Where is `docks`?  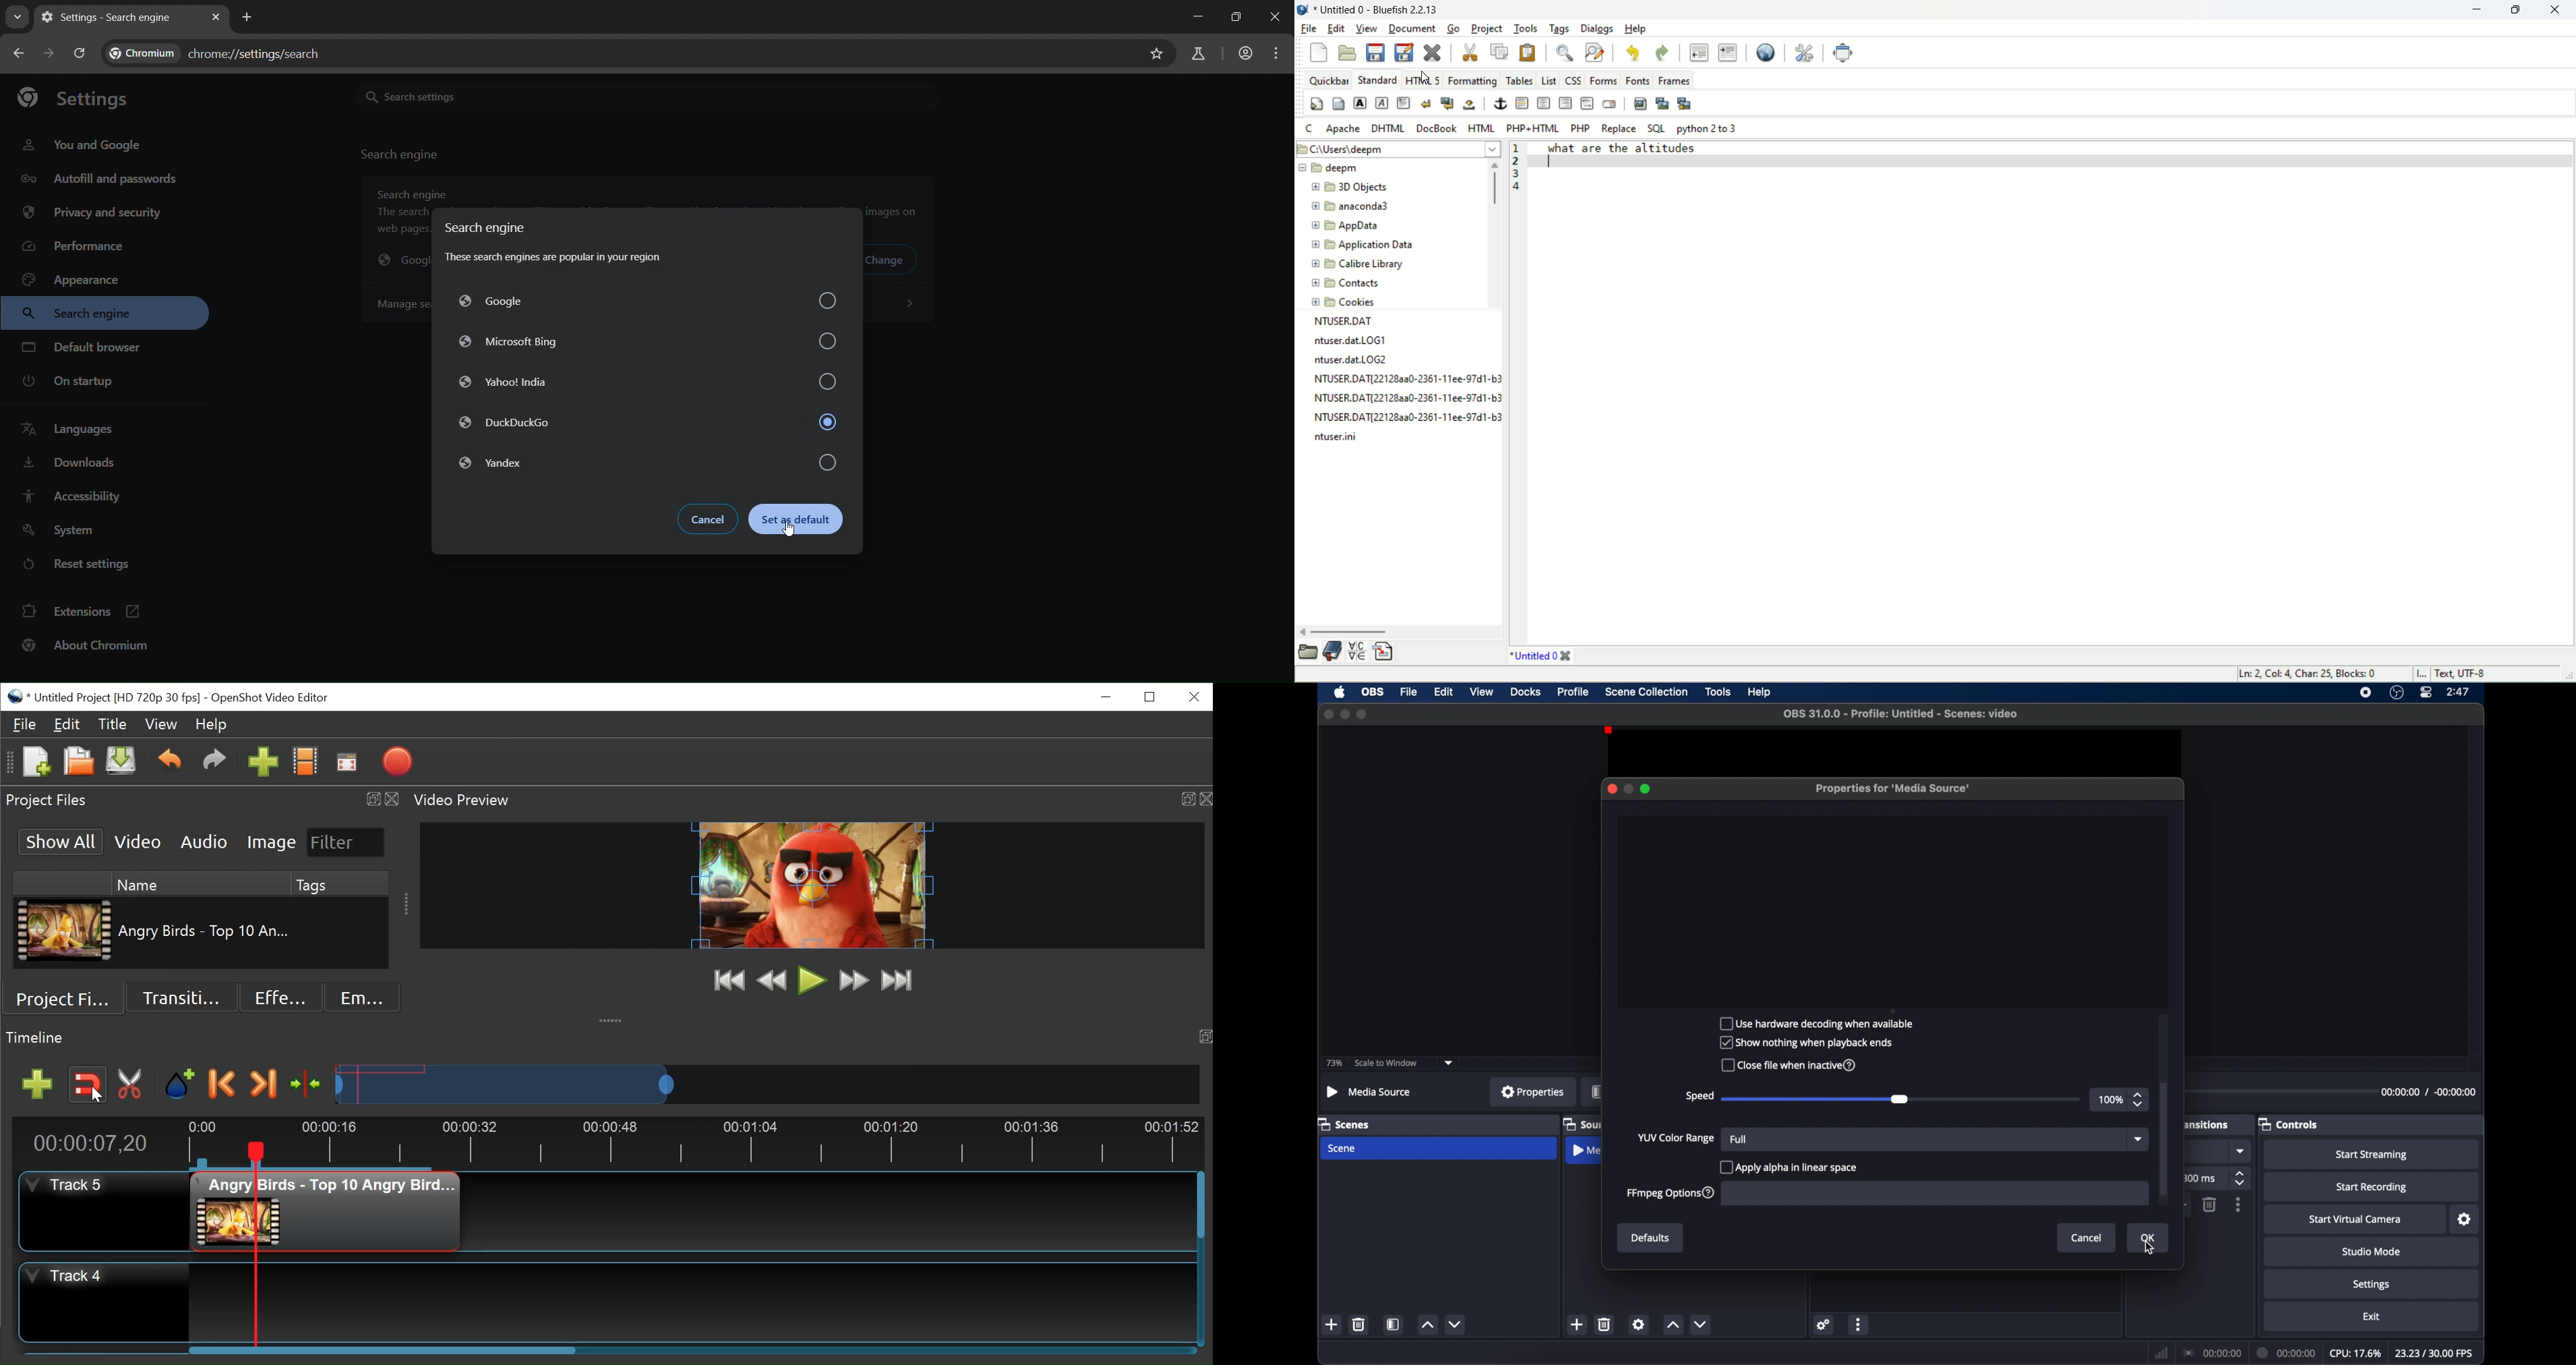
docks is located at coordinates (1526, 692).